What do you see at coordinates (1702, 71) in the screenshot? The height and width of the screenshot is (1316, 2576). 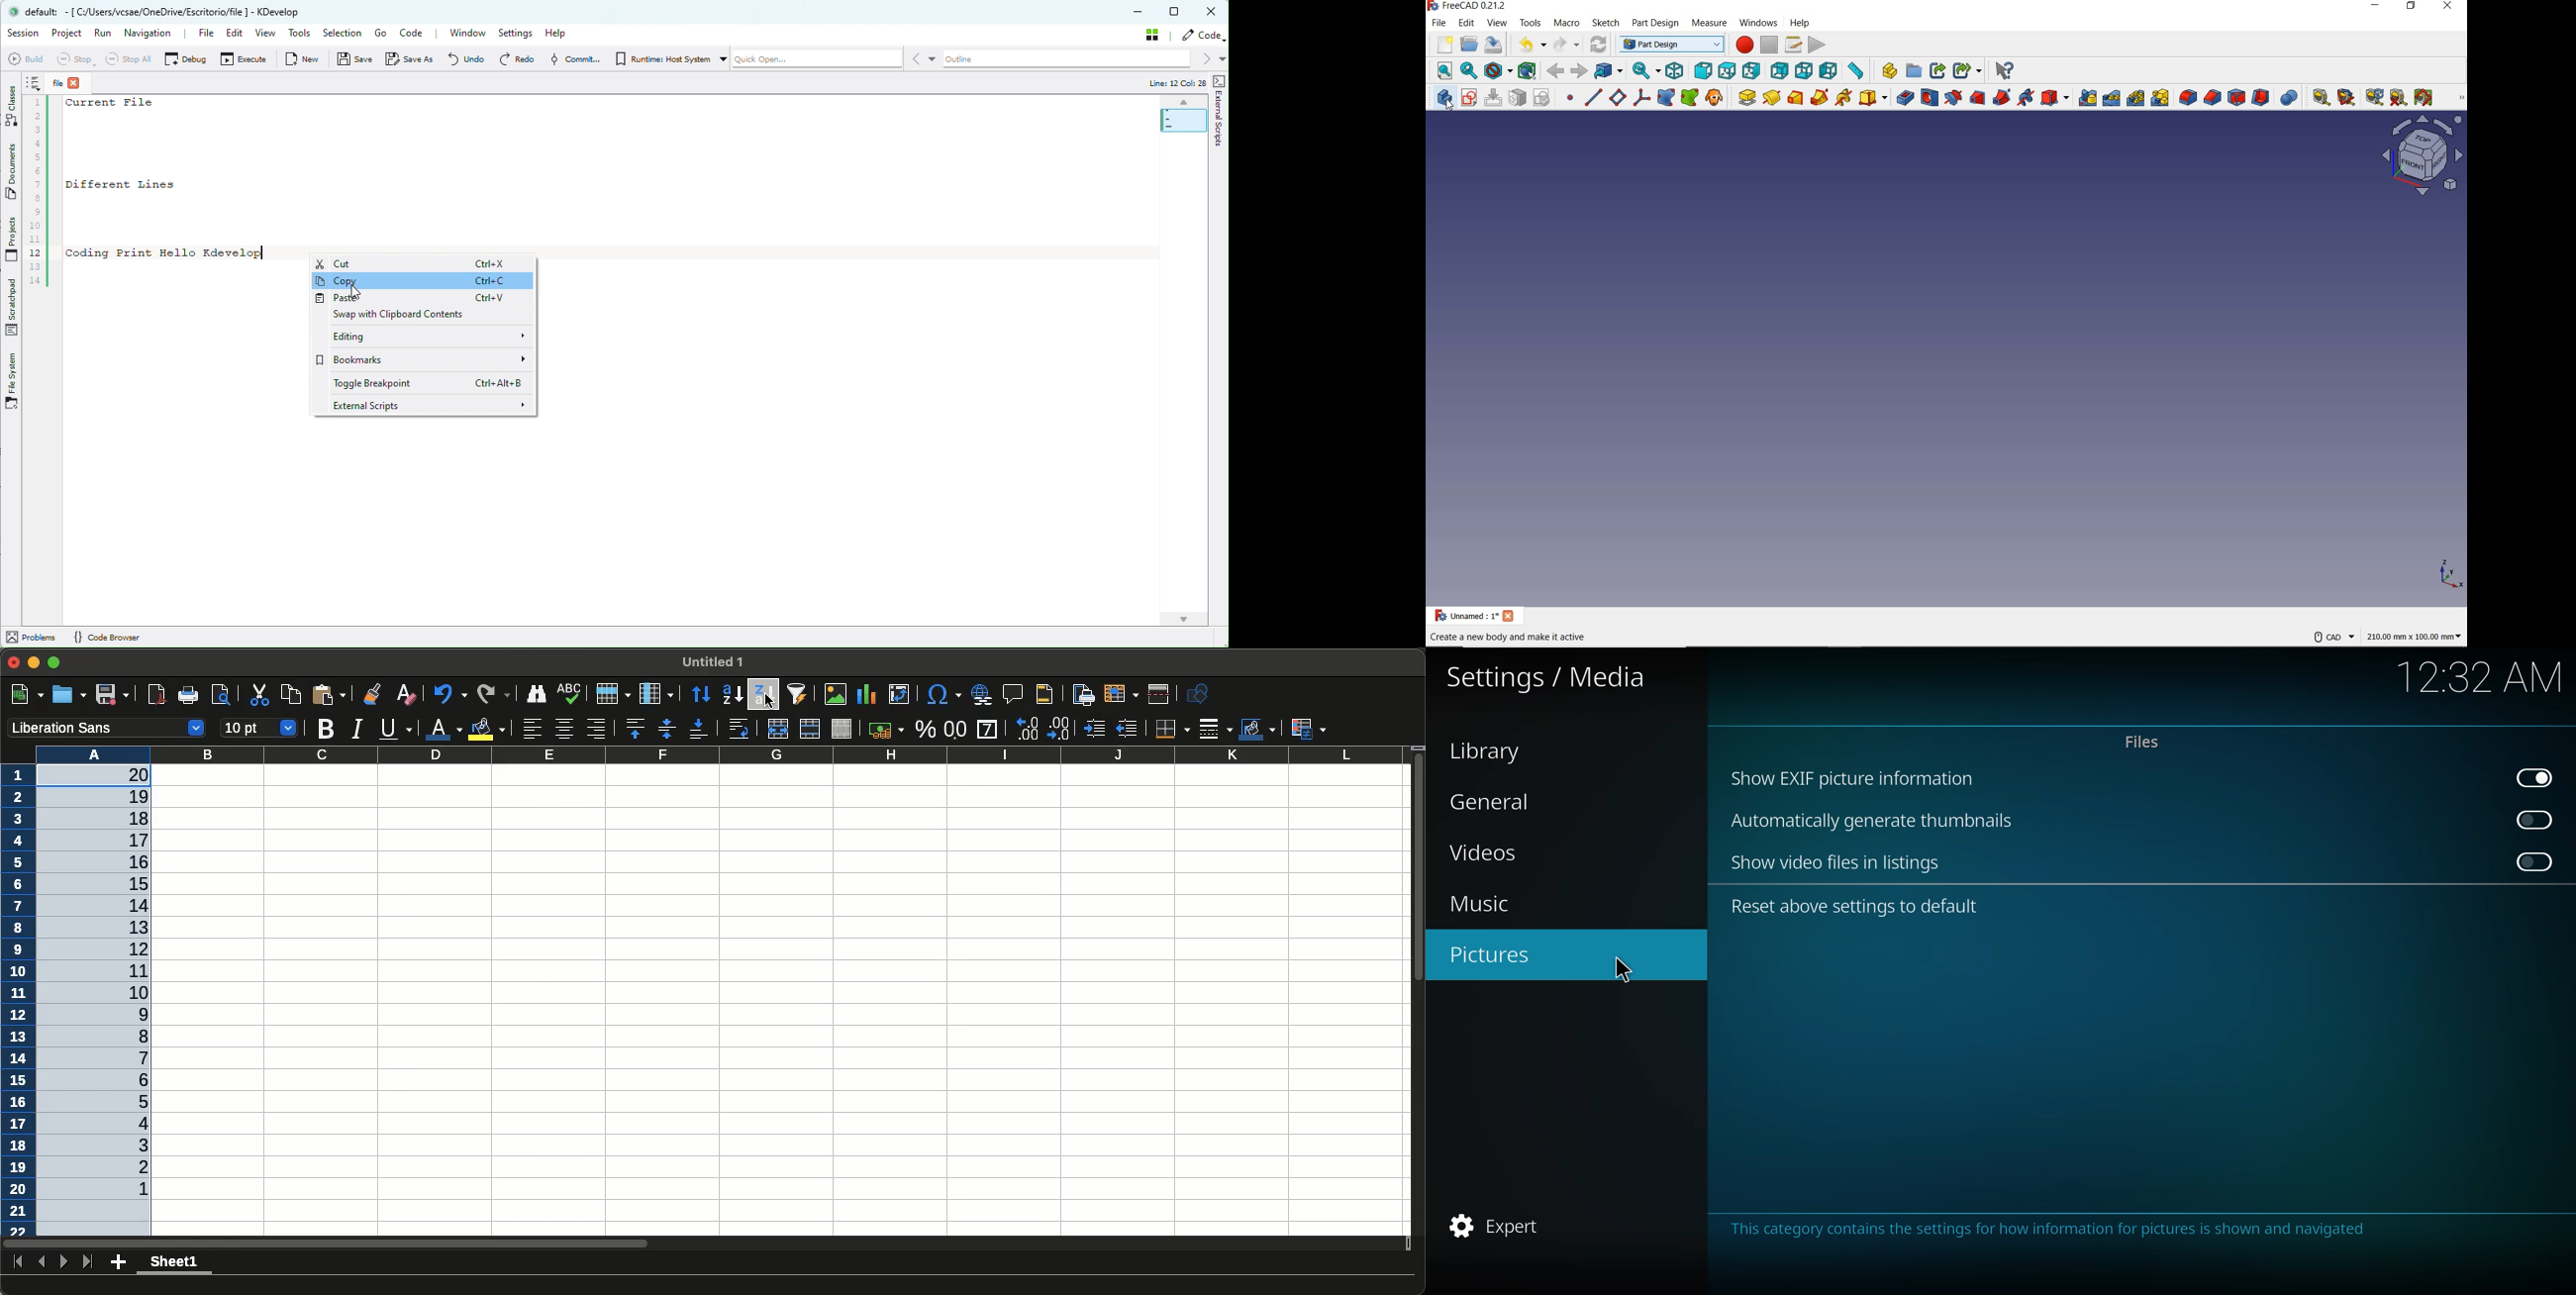 I see `front` at bounding box center [1702, 71].